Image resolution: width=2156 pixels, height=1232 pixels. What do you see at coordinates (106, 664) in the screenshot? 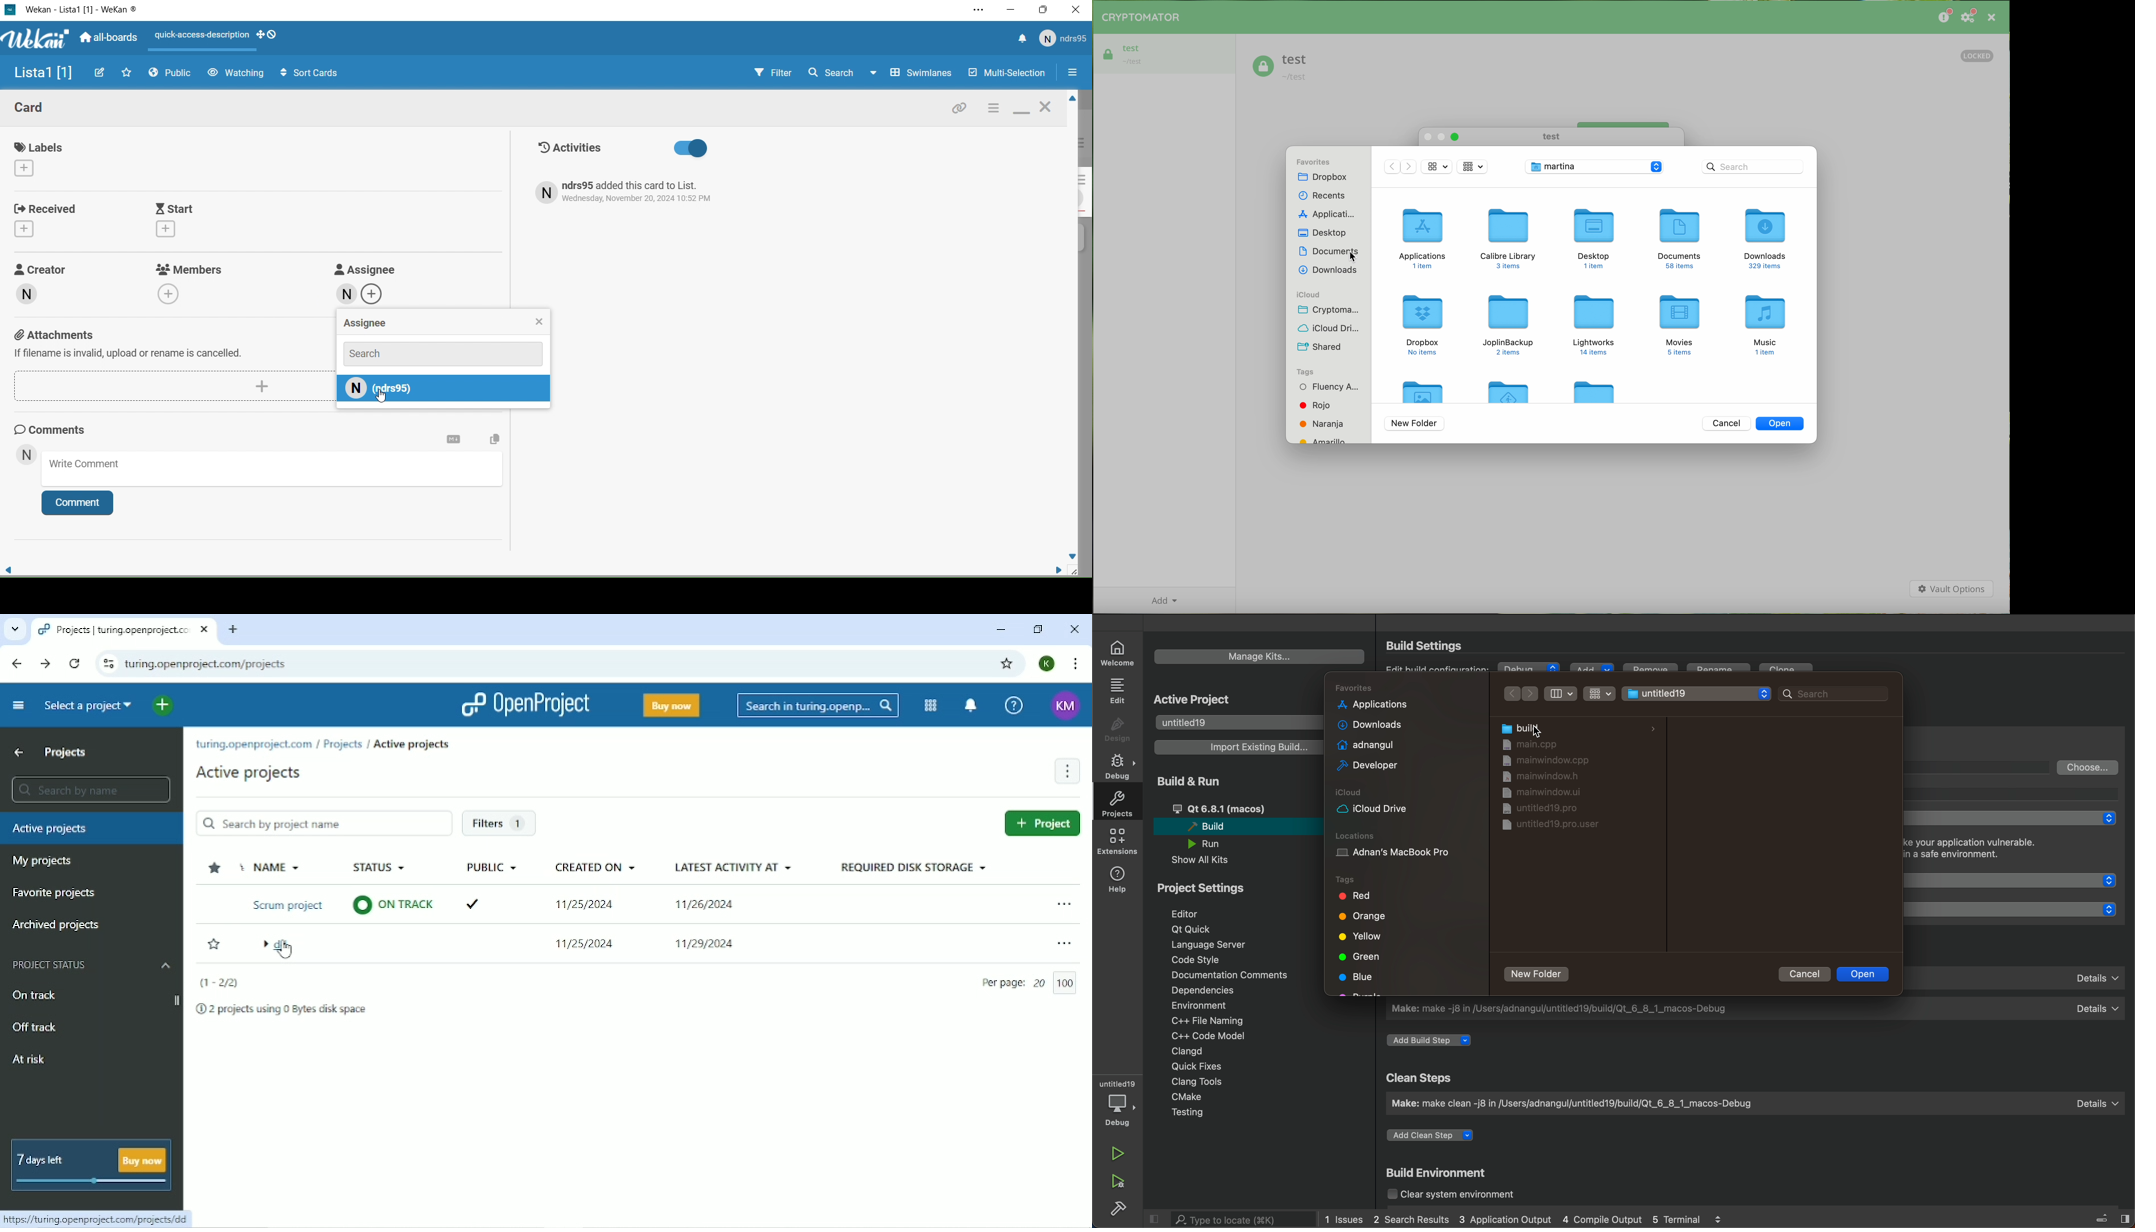
I see `View site information` at bounding box center [106, 664].